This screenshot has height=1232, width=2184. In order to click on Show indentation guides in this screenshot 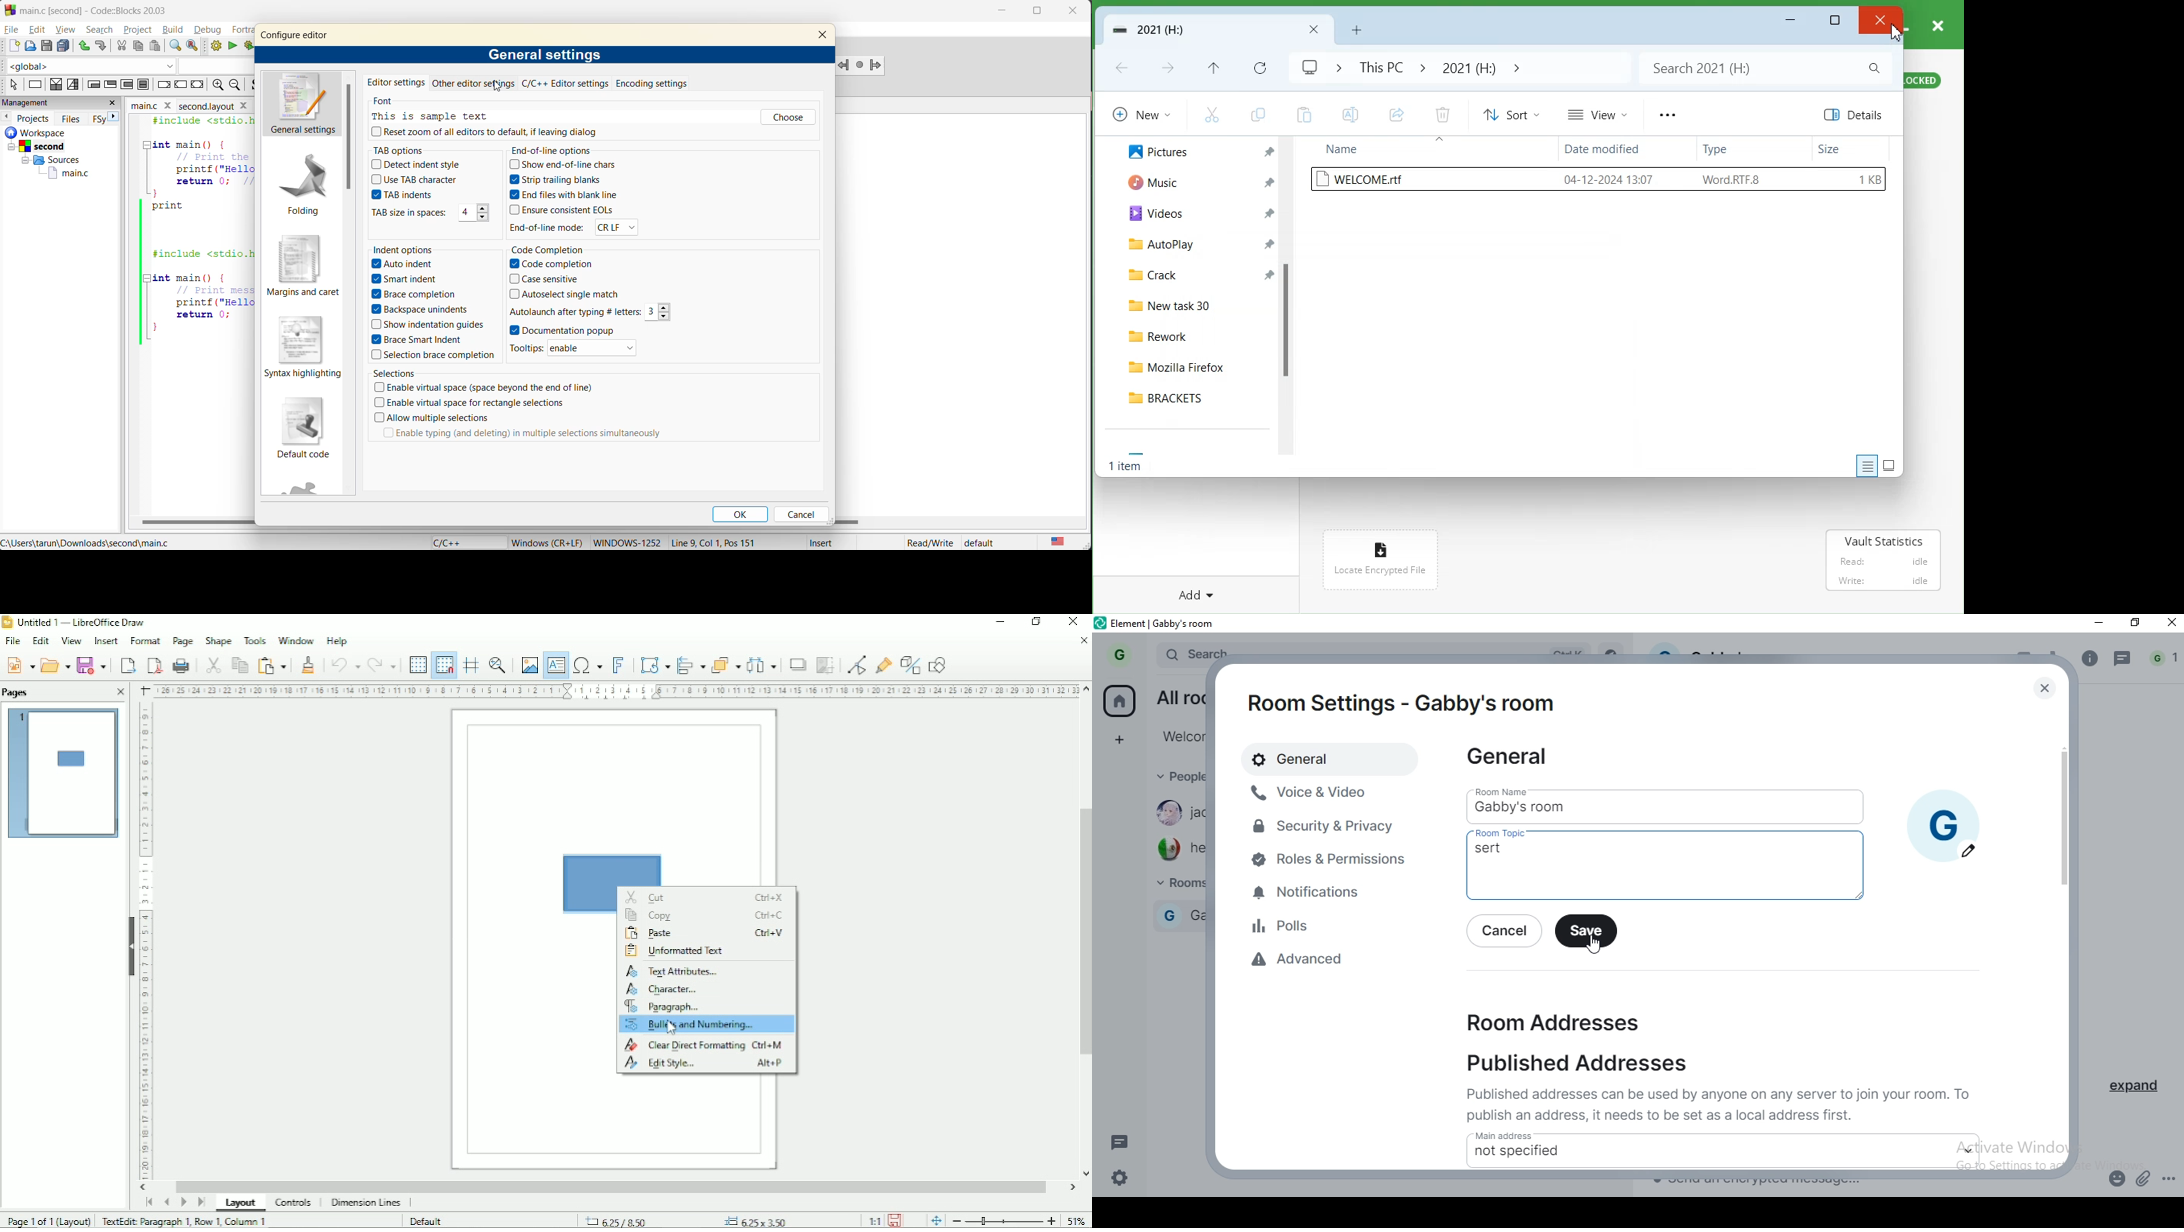, I will do `click(430, 325)`.